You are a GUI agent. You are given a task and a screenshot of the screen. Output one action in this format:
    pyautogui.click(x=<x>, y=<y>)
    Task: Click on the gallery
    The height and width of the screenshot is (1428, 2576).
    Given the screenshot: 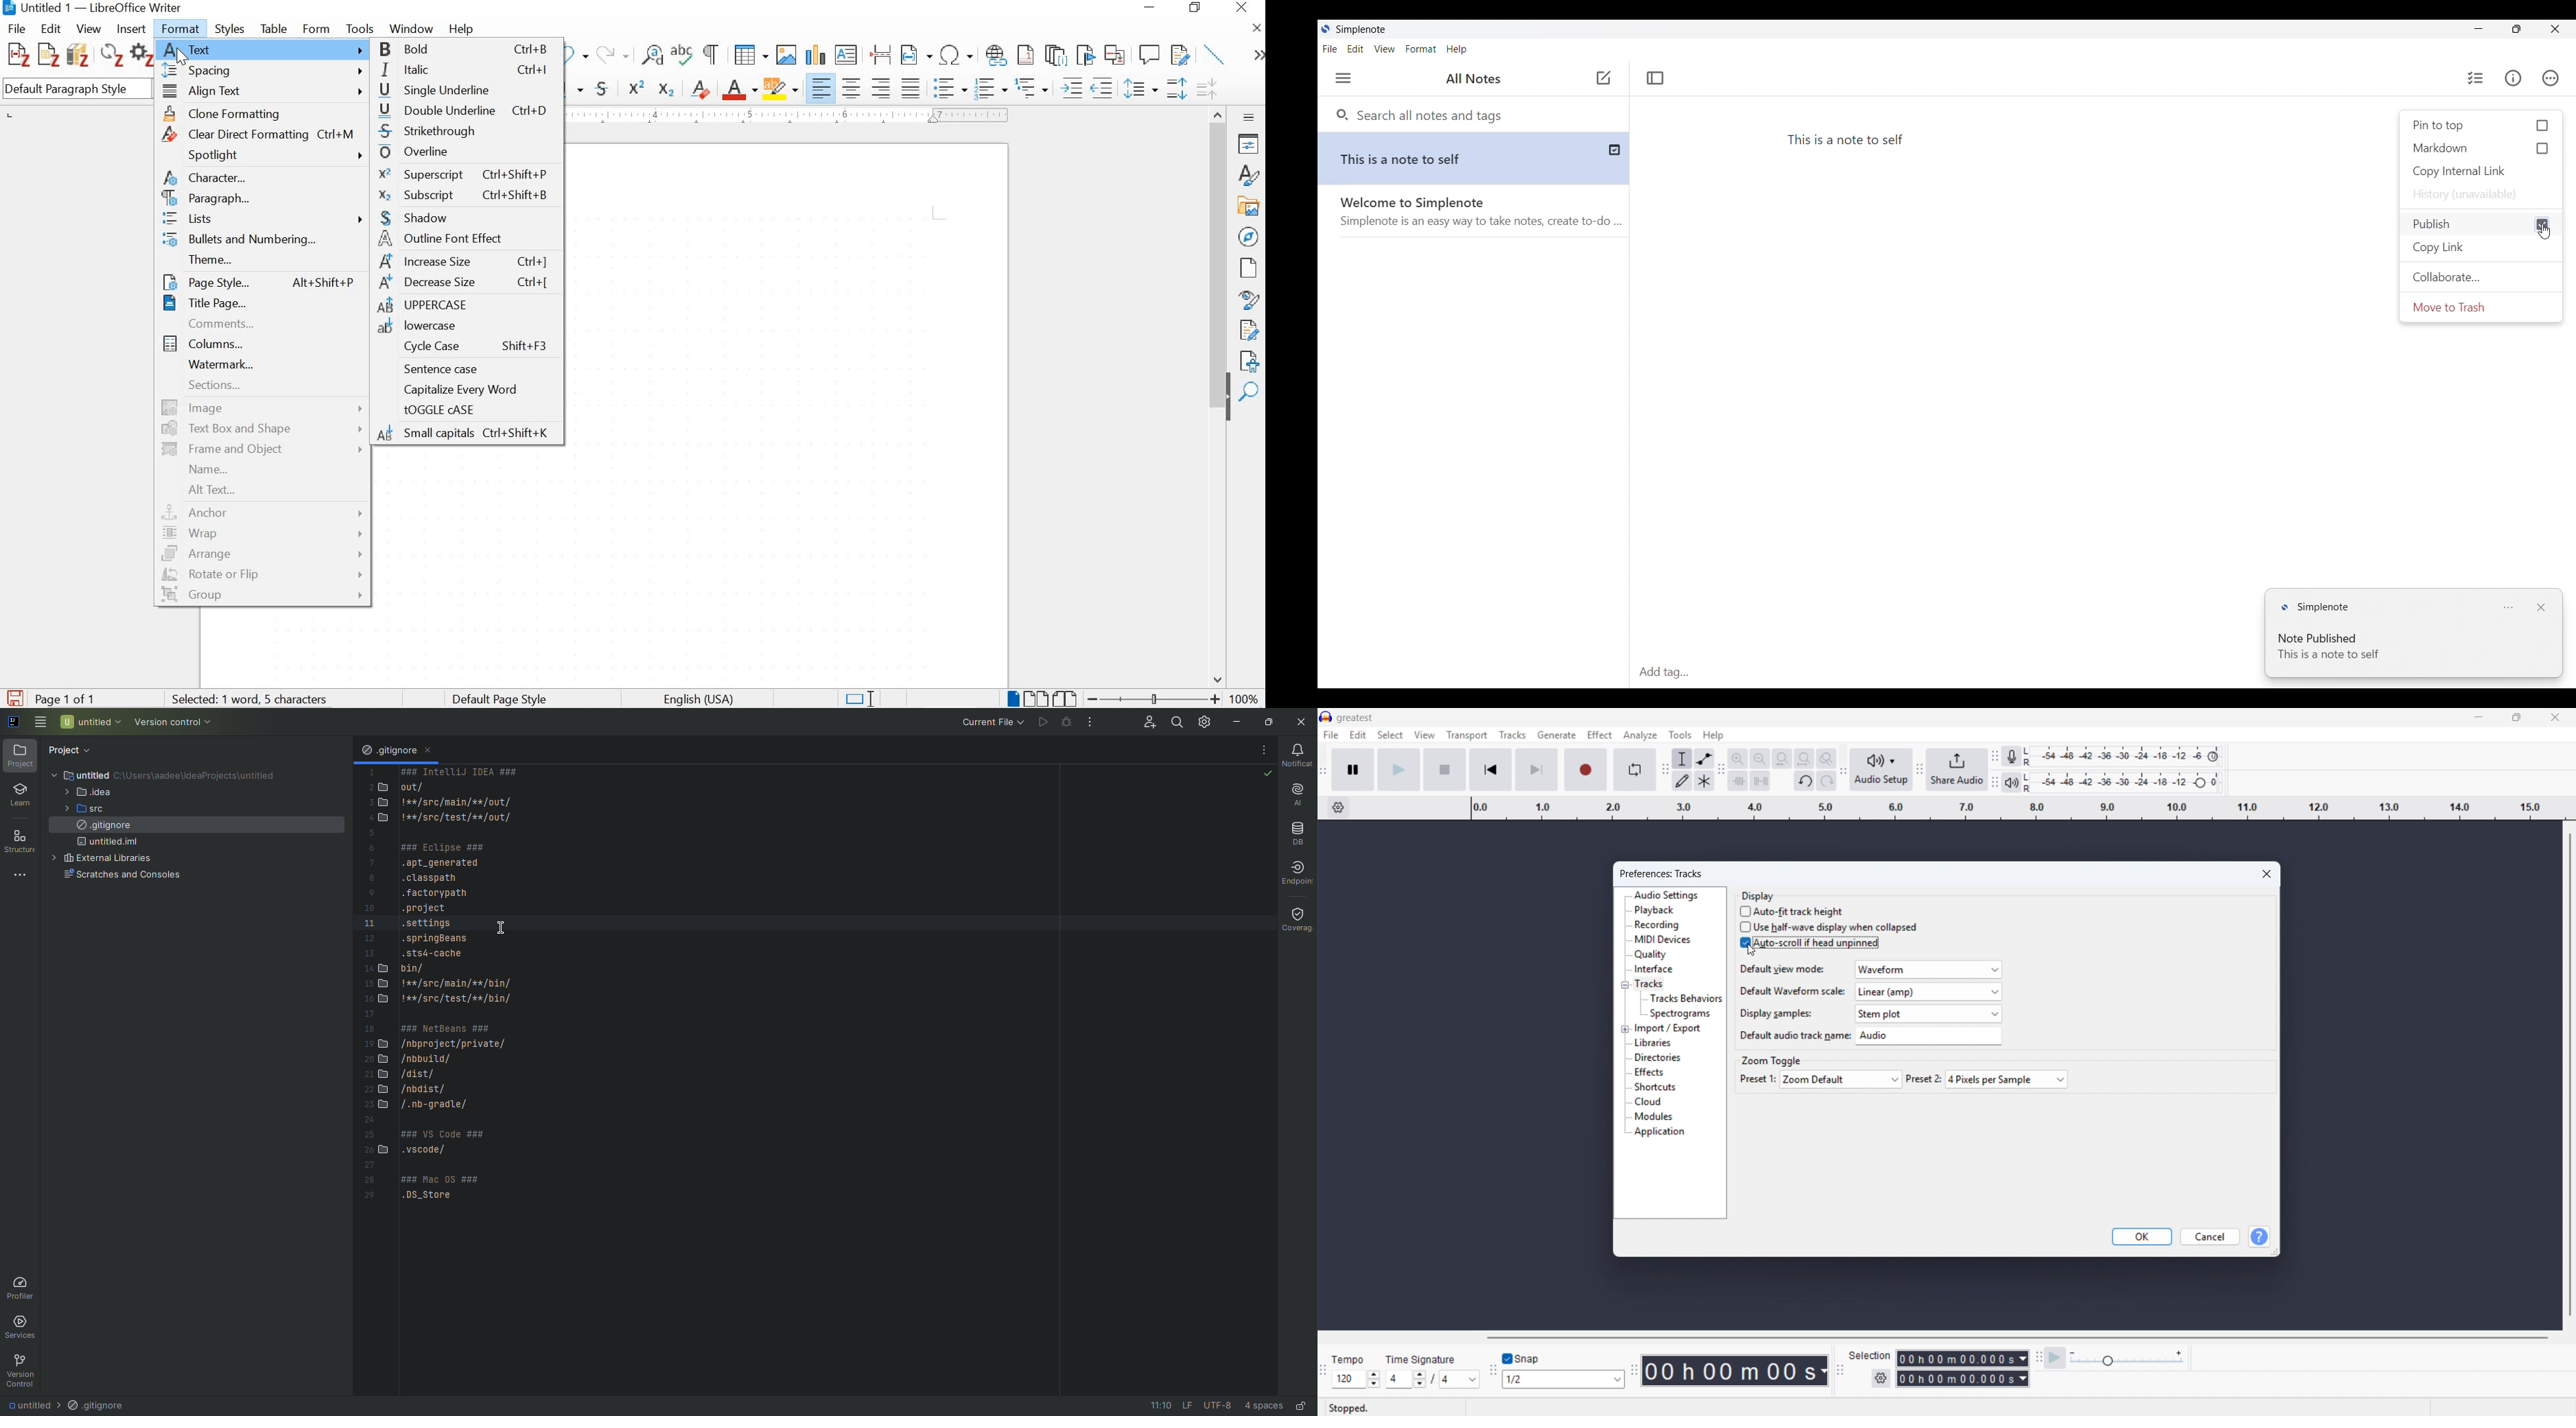 What is the action you would take?
    pyautogui.click(x=1250, y=206)
    